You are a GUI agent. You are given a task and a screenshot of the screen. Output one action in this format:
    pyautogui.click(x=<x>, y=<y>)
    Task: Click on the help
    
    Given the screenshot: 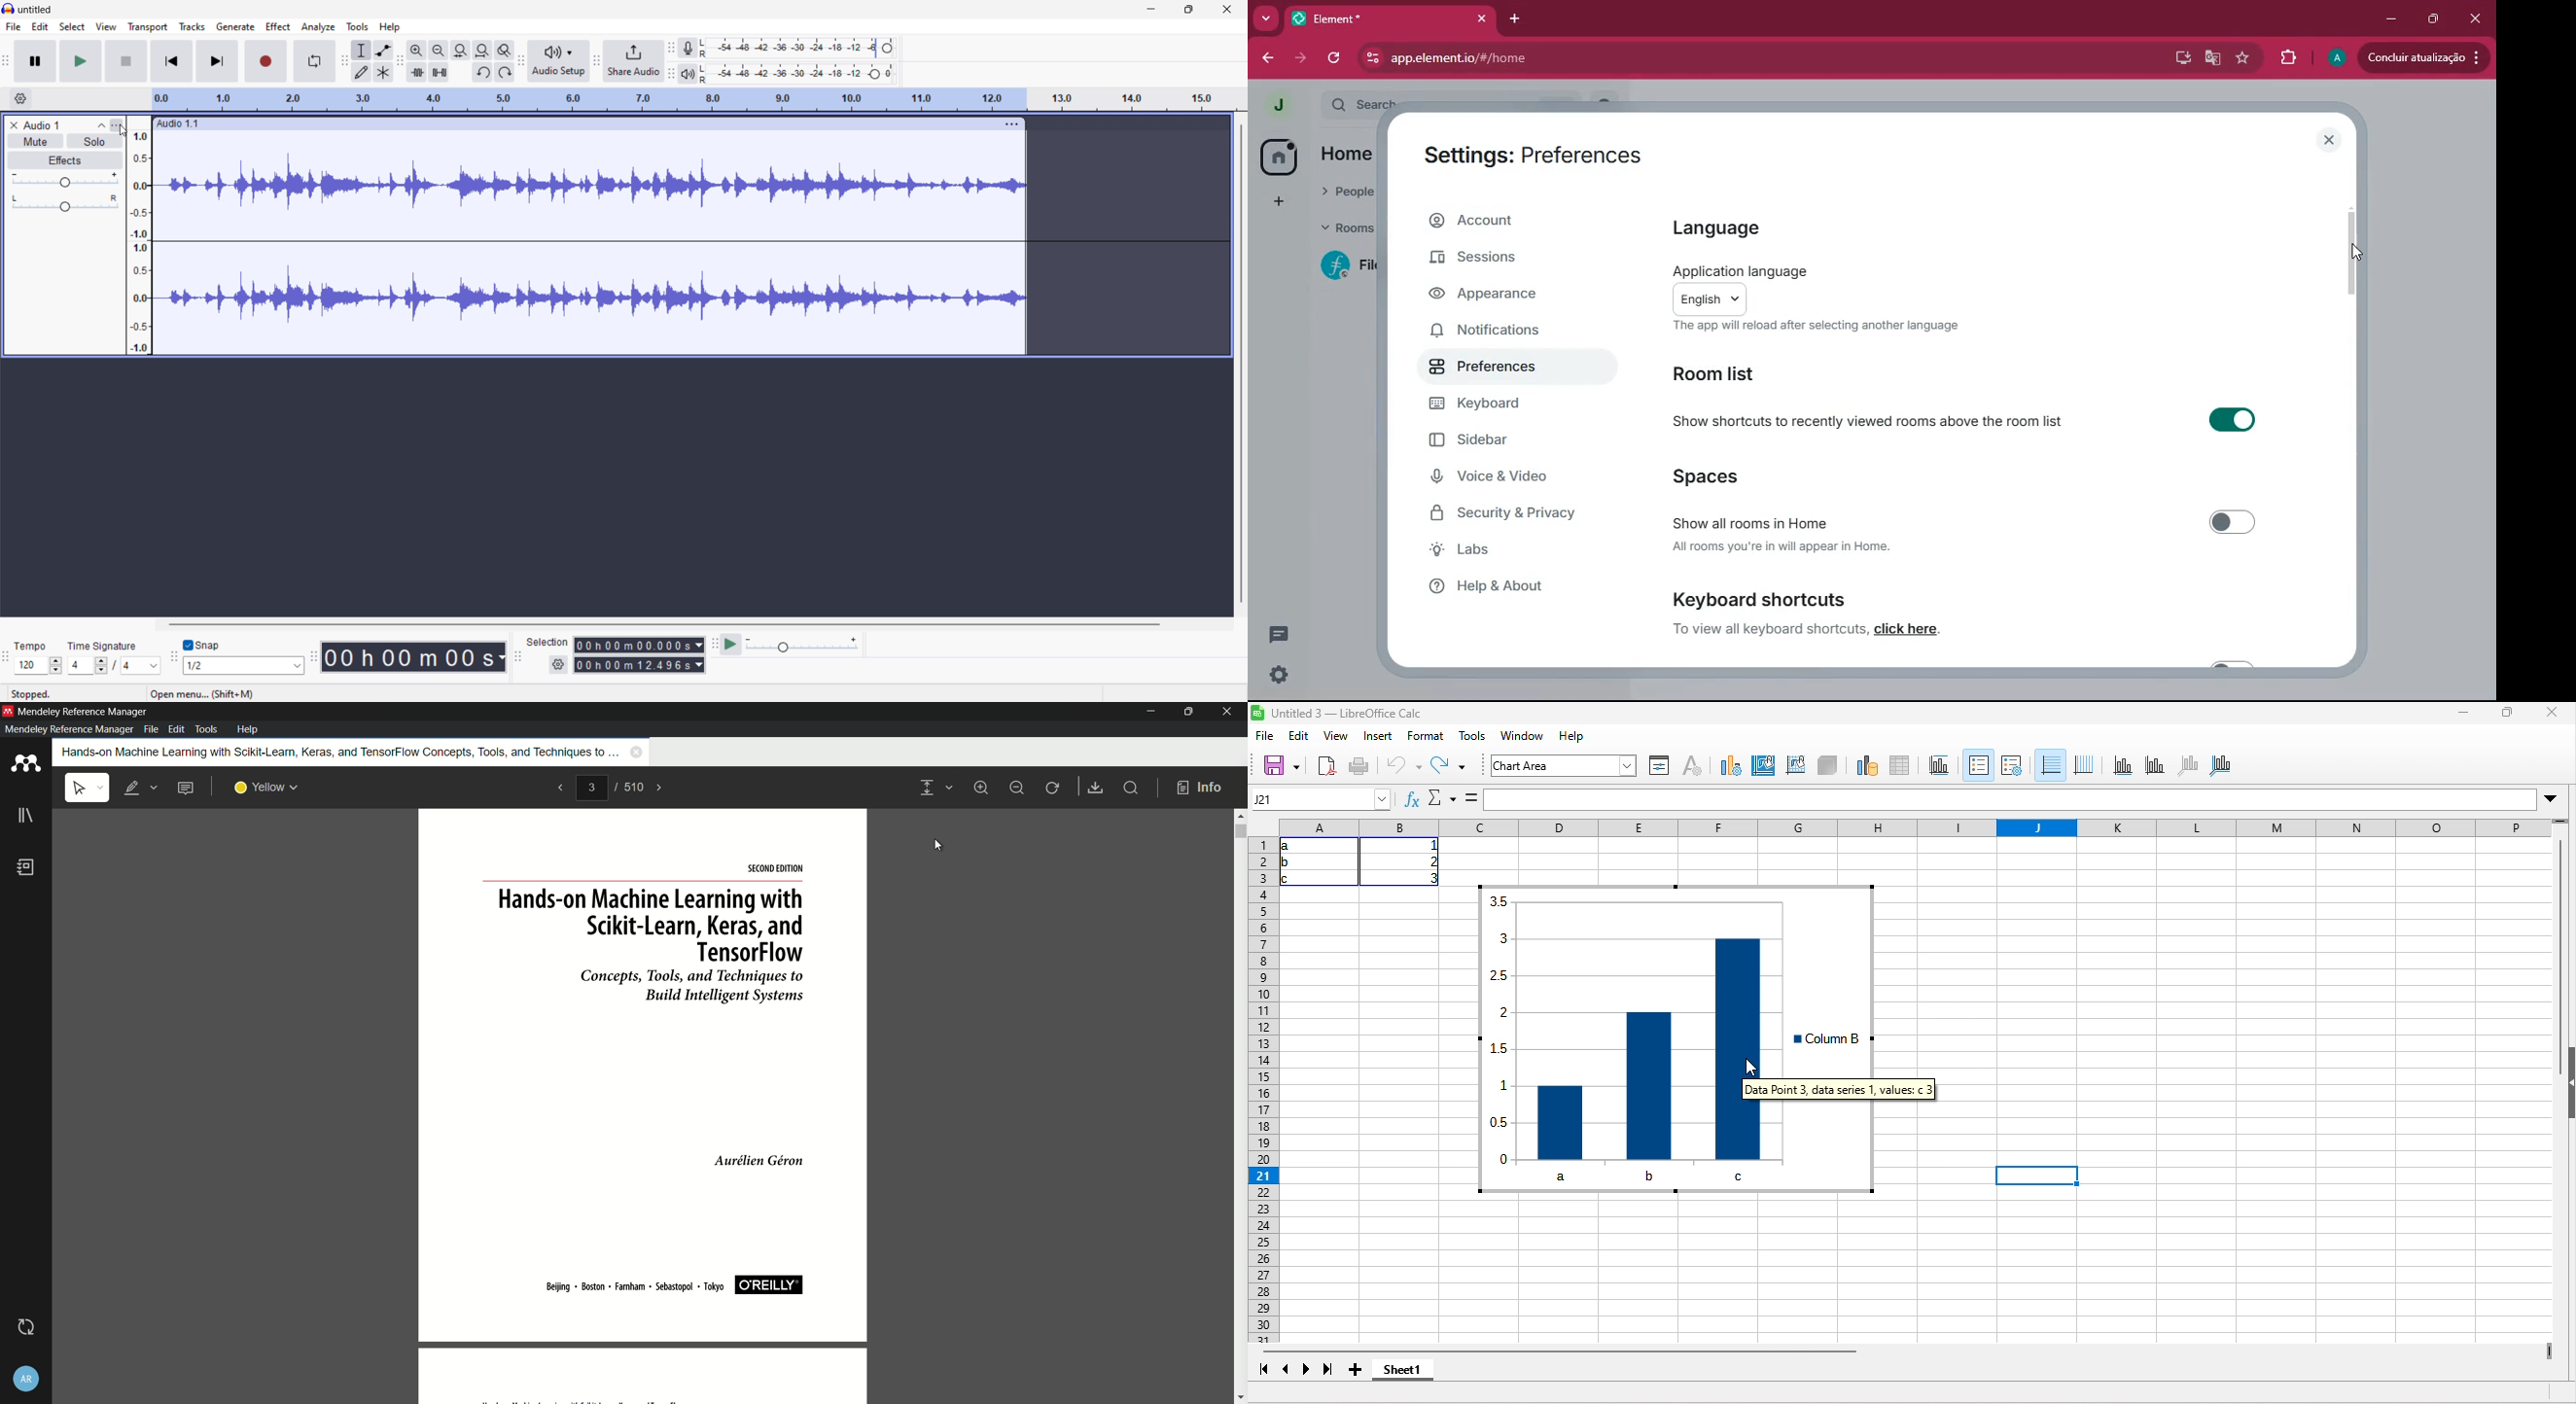 What is the action you would take?
    pyautogui.click(x=1577, y=738)
    